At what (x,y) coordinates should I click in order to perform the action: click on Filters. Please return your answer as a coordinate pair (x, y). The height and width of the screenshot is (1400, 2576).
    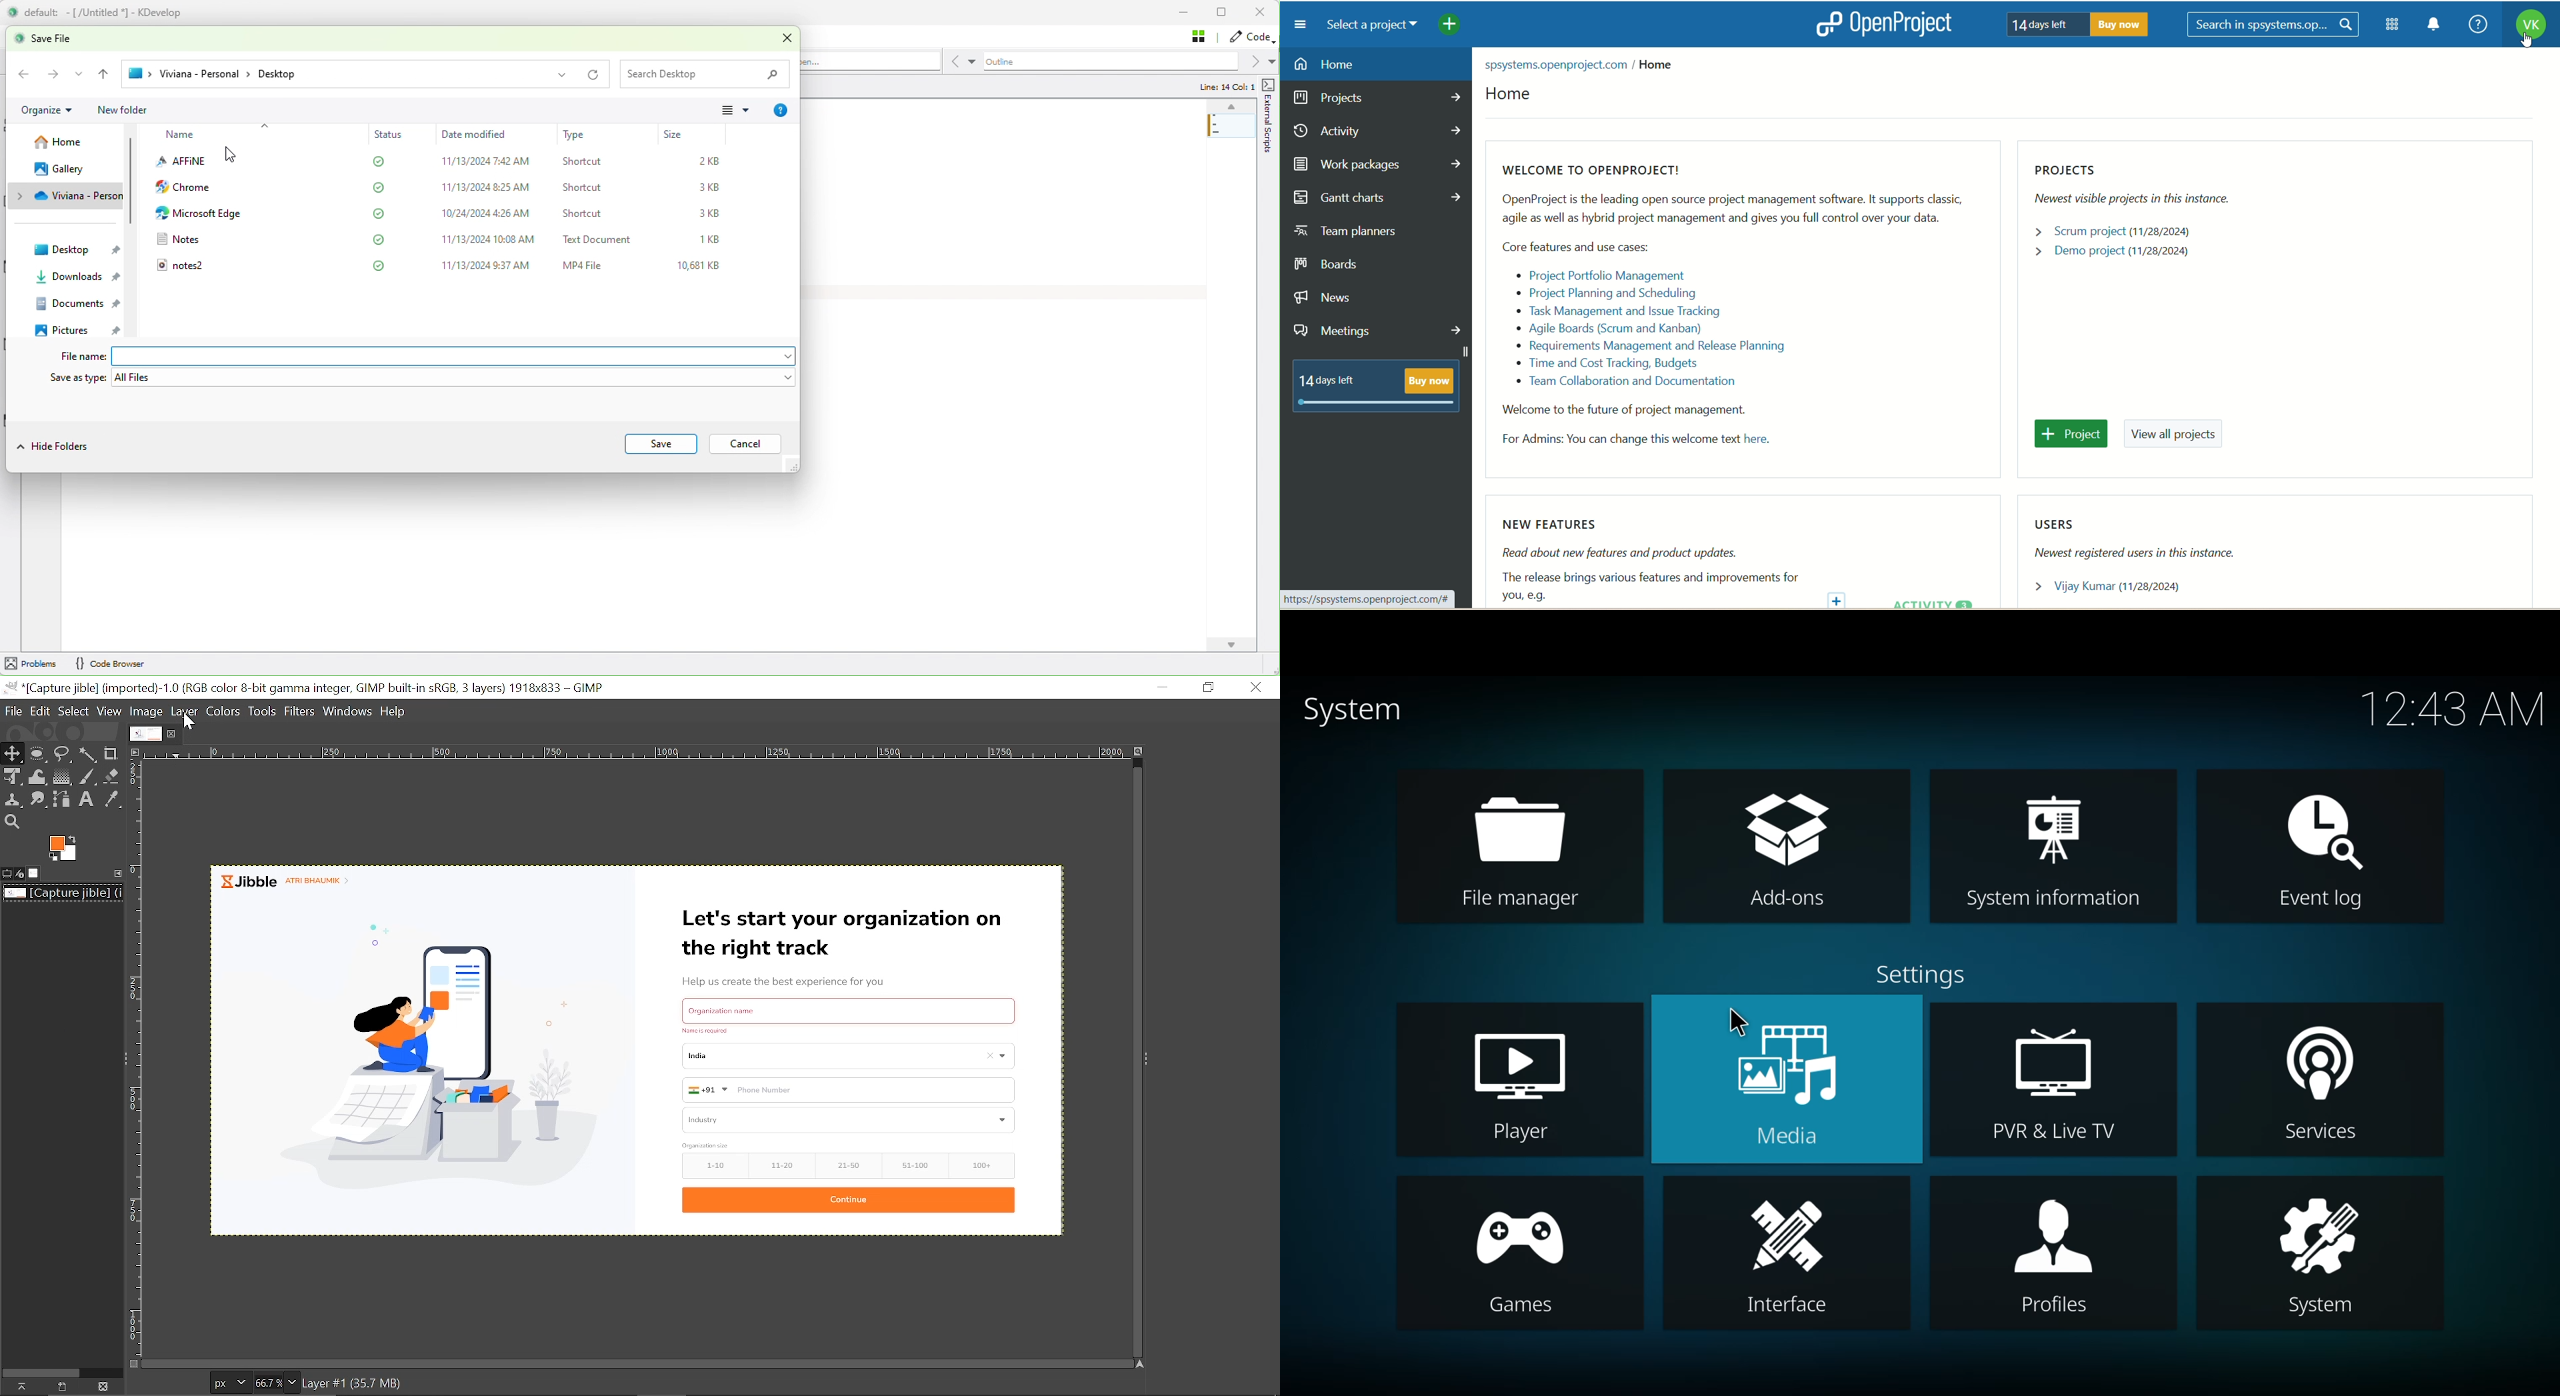
    Looking at the image, I should click on (301, 711).